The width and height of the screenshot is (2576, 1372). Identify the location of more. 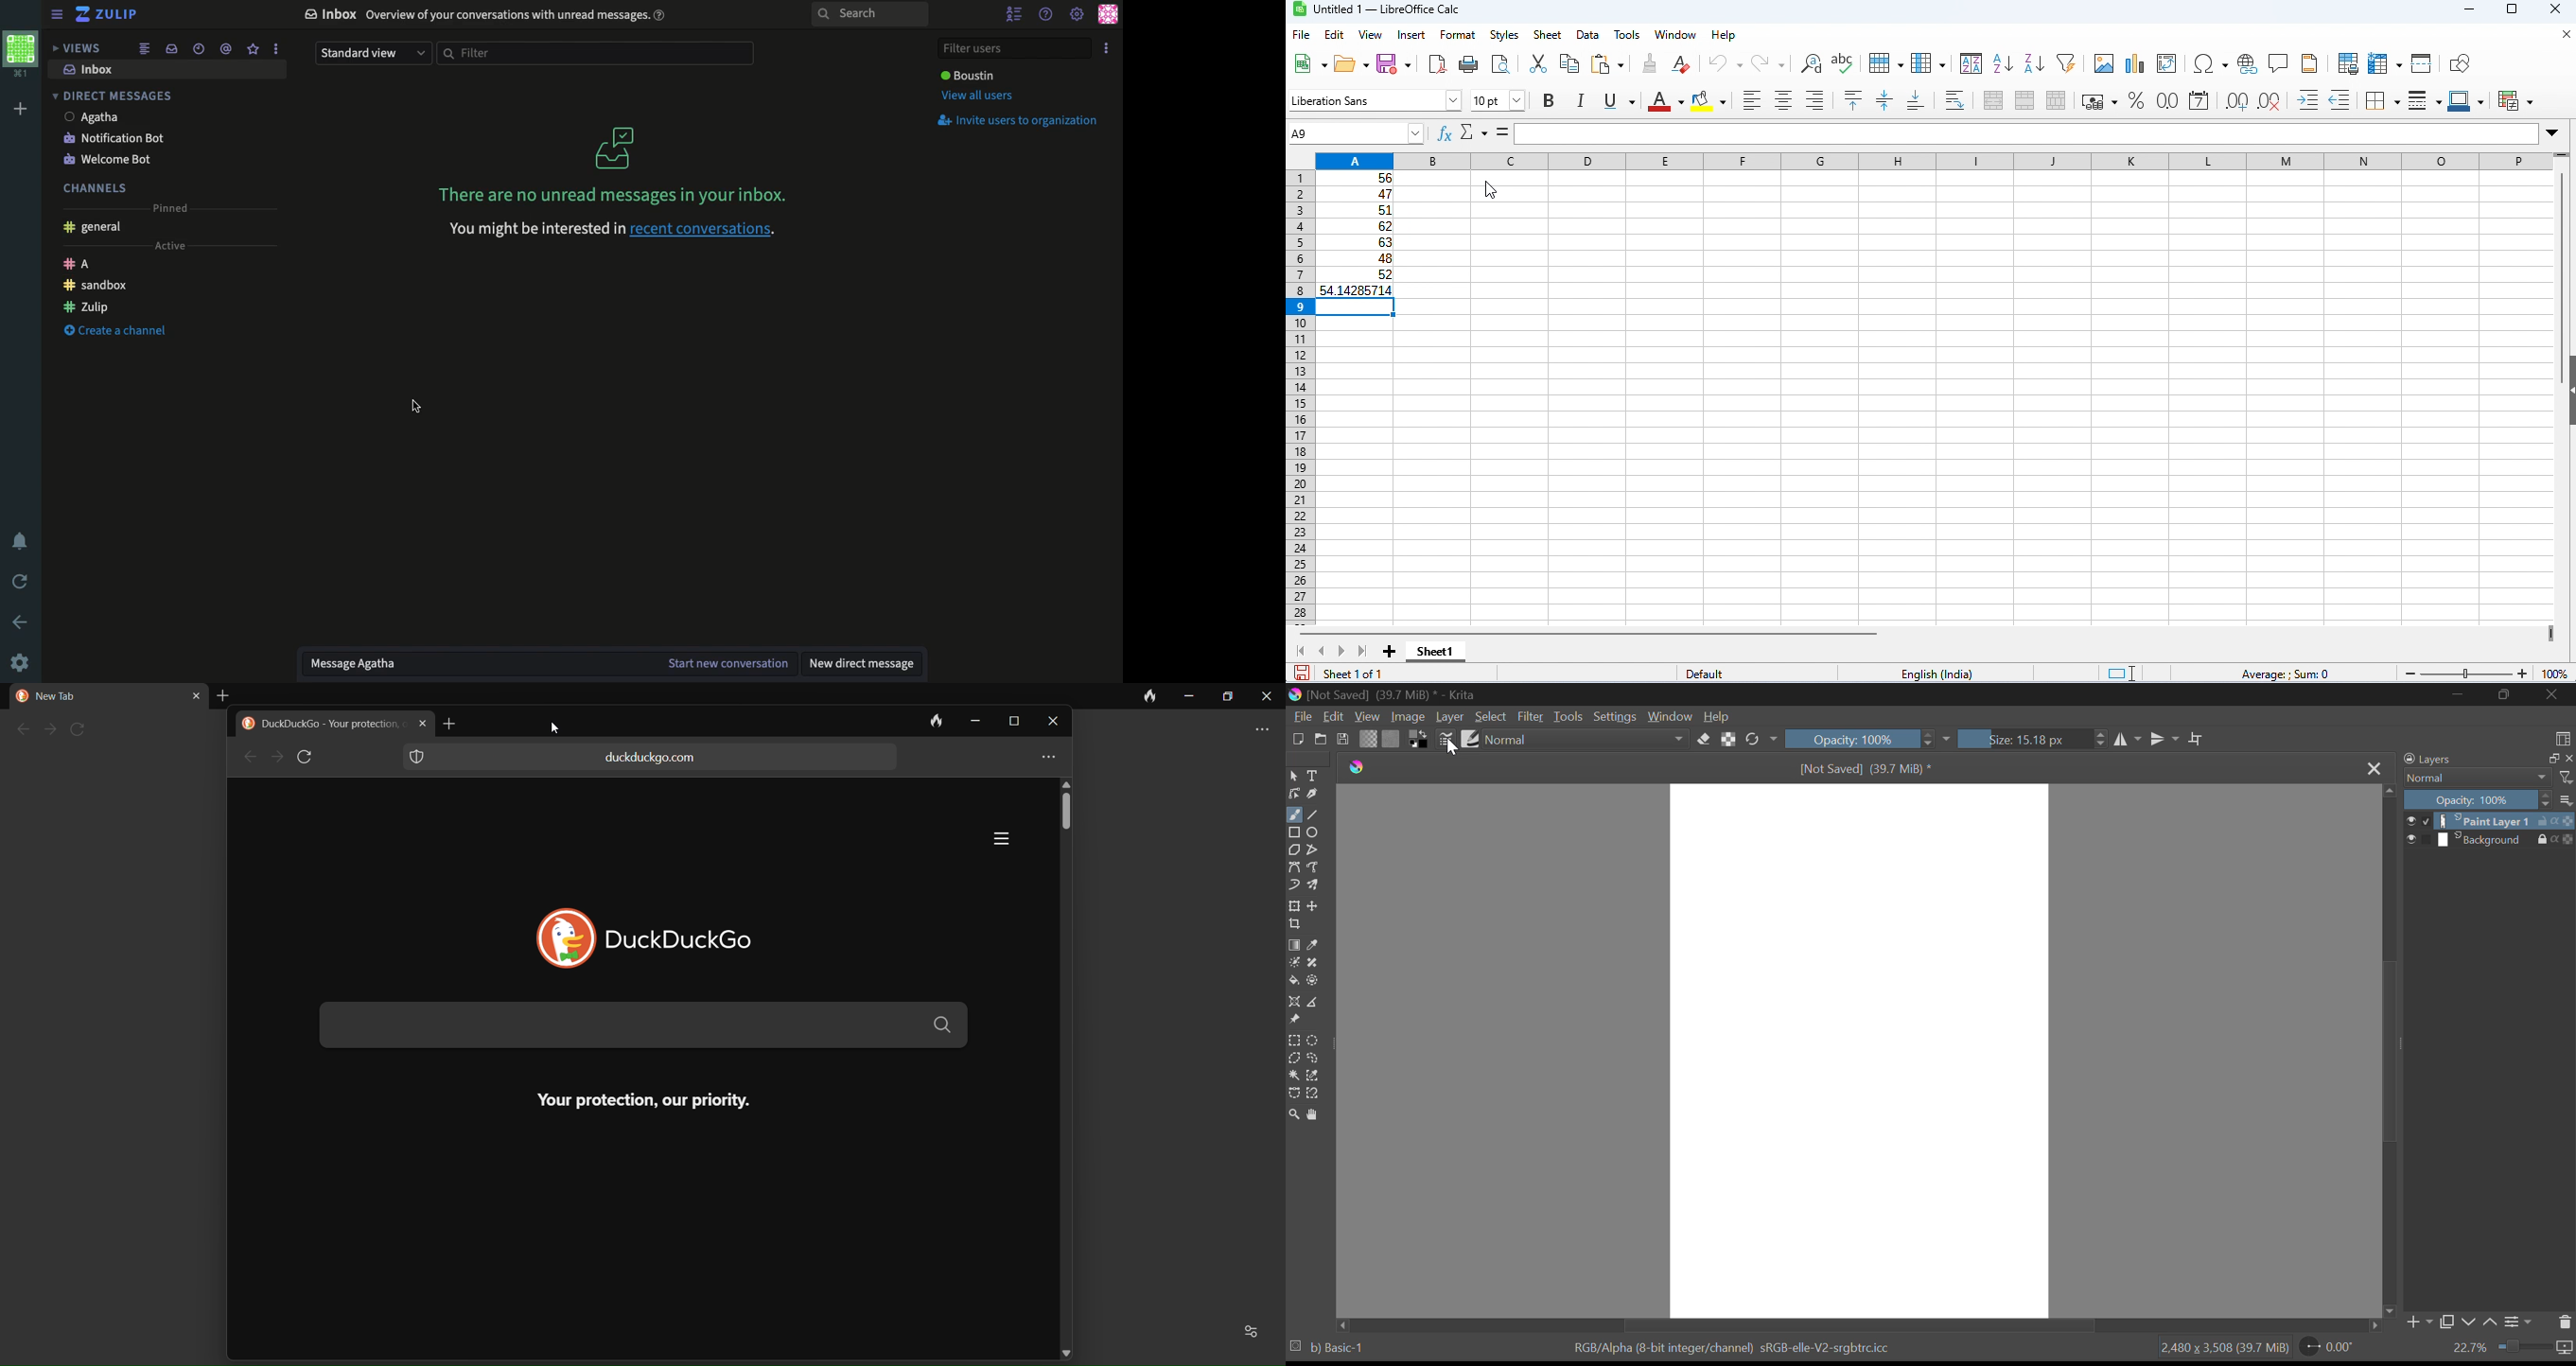
(281, 48).